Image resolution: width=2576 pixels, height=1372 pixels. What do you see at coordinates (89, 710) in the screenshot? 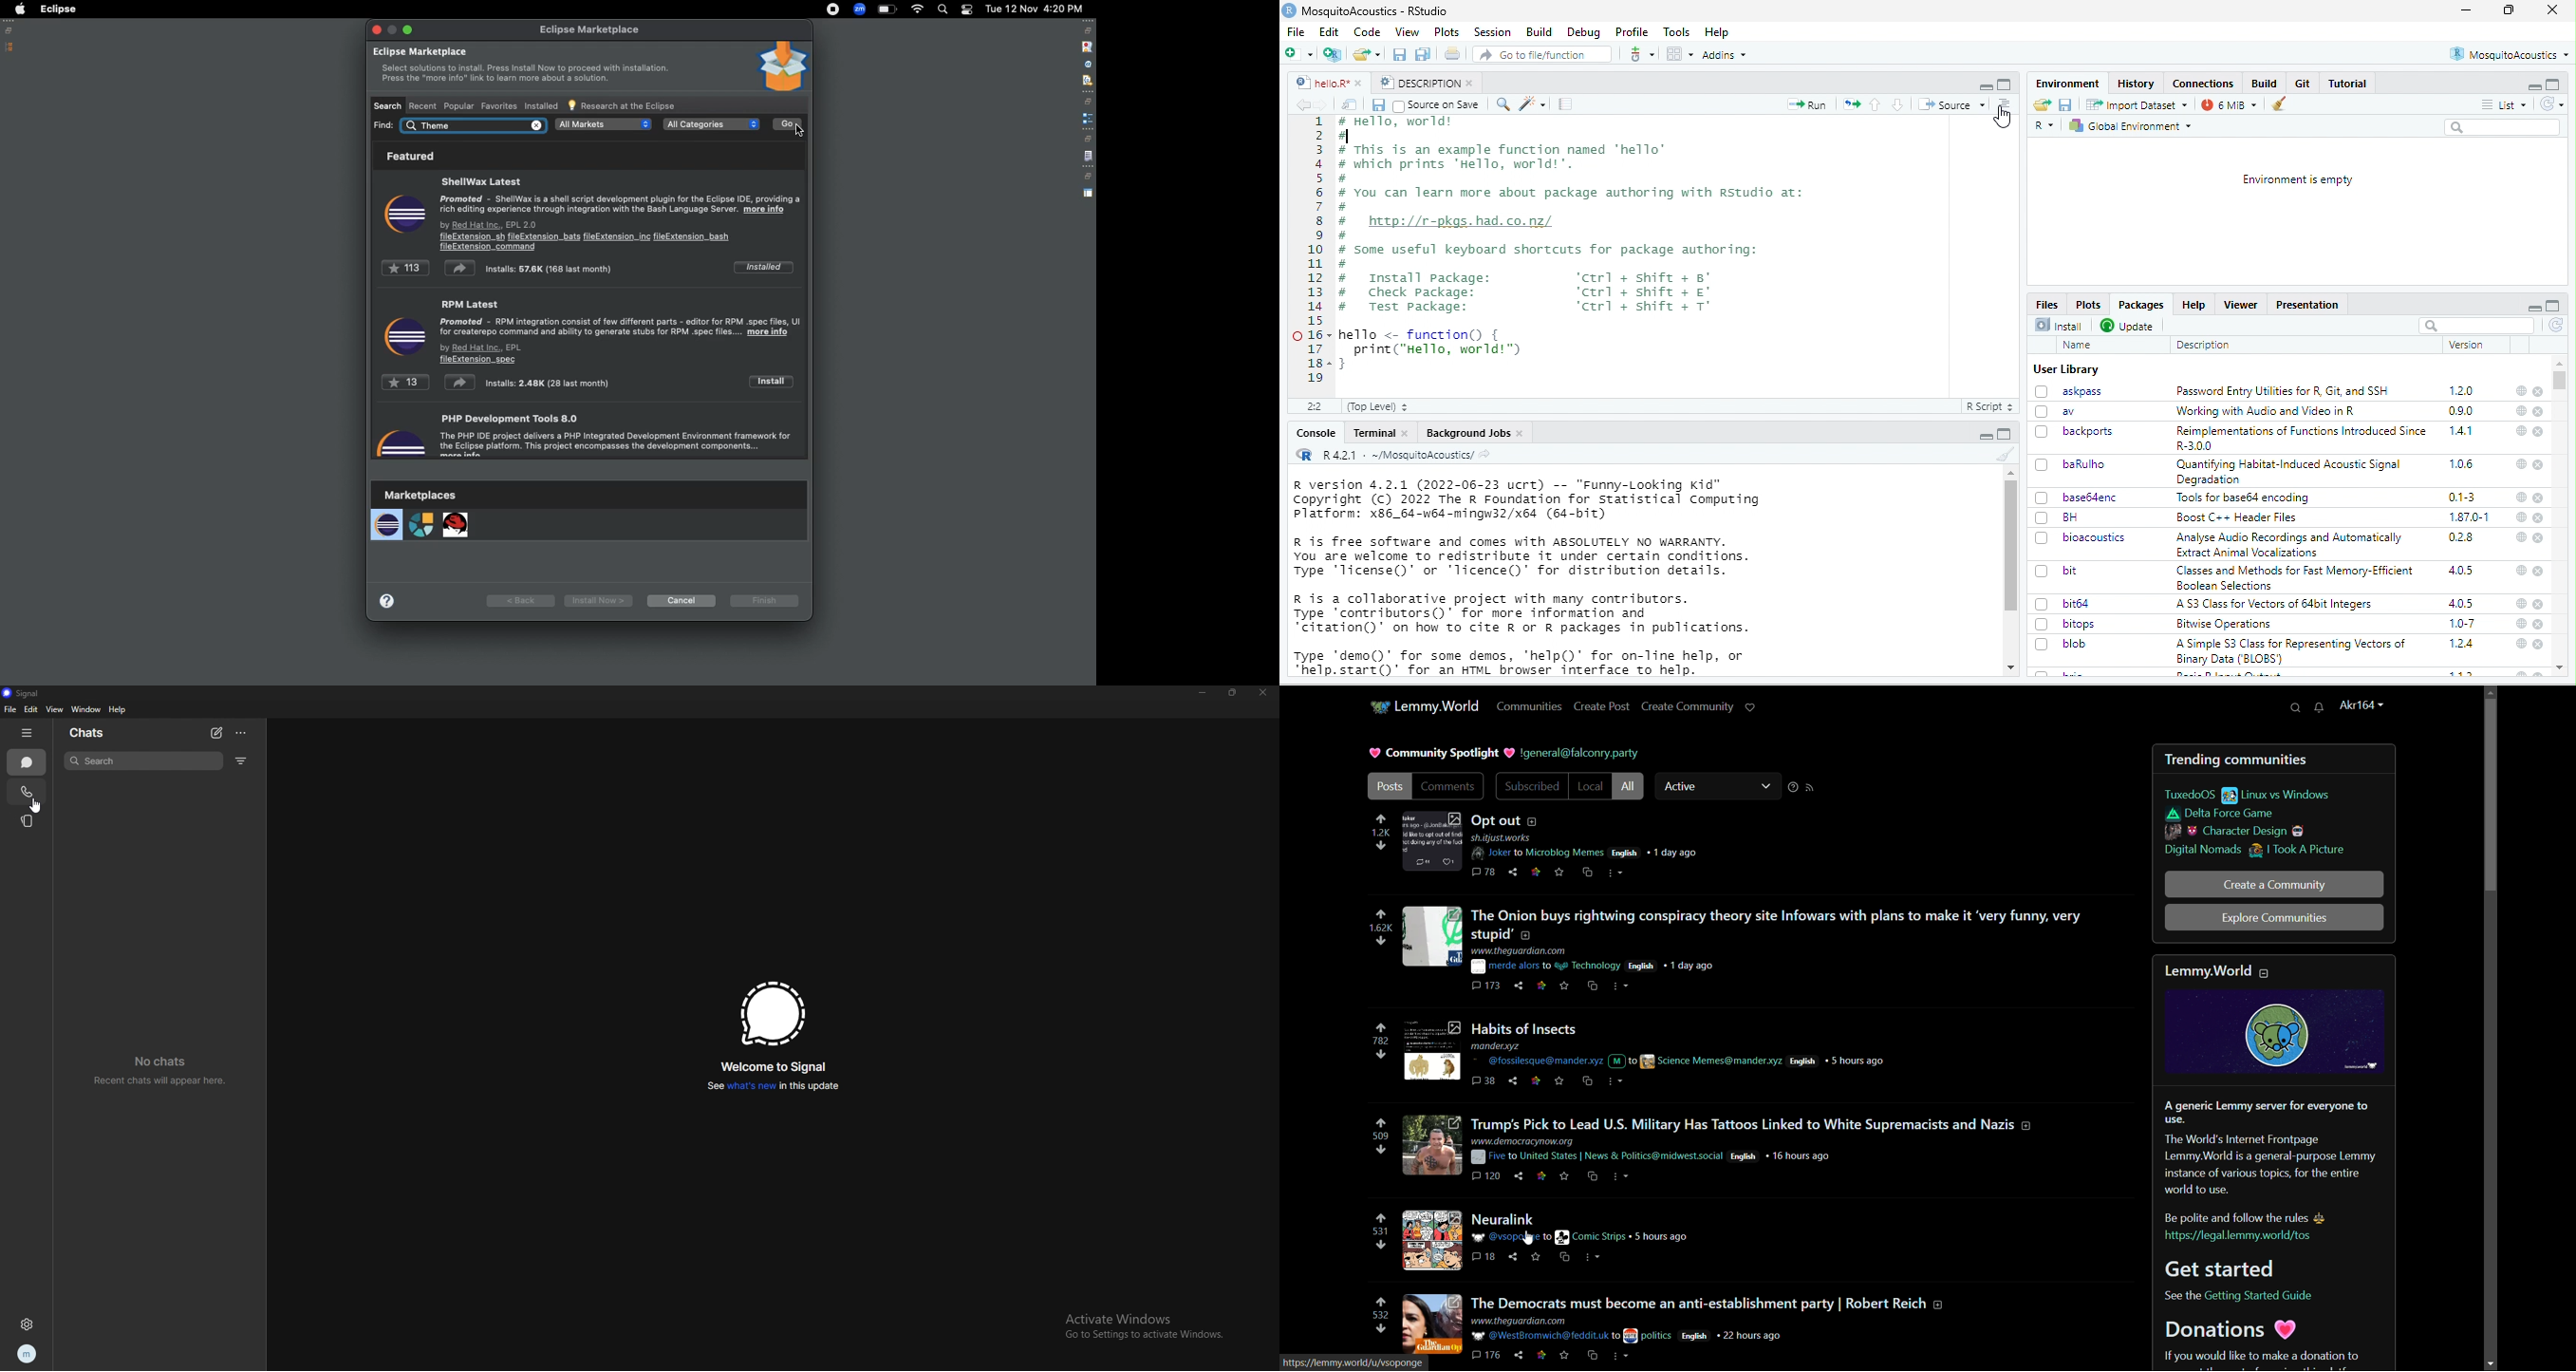
I see `window` at bounding box center [89, 710].